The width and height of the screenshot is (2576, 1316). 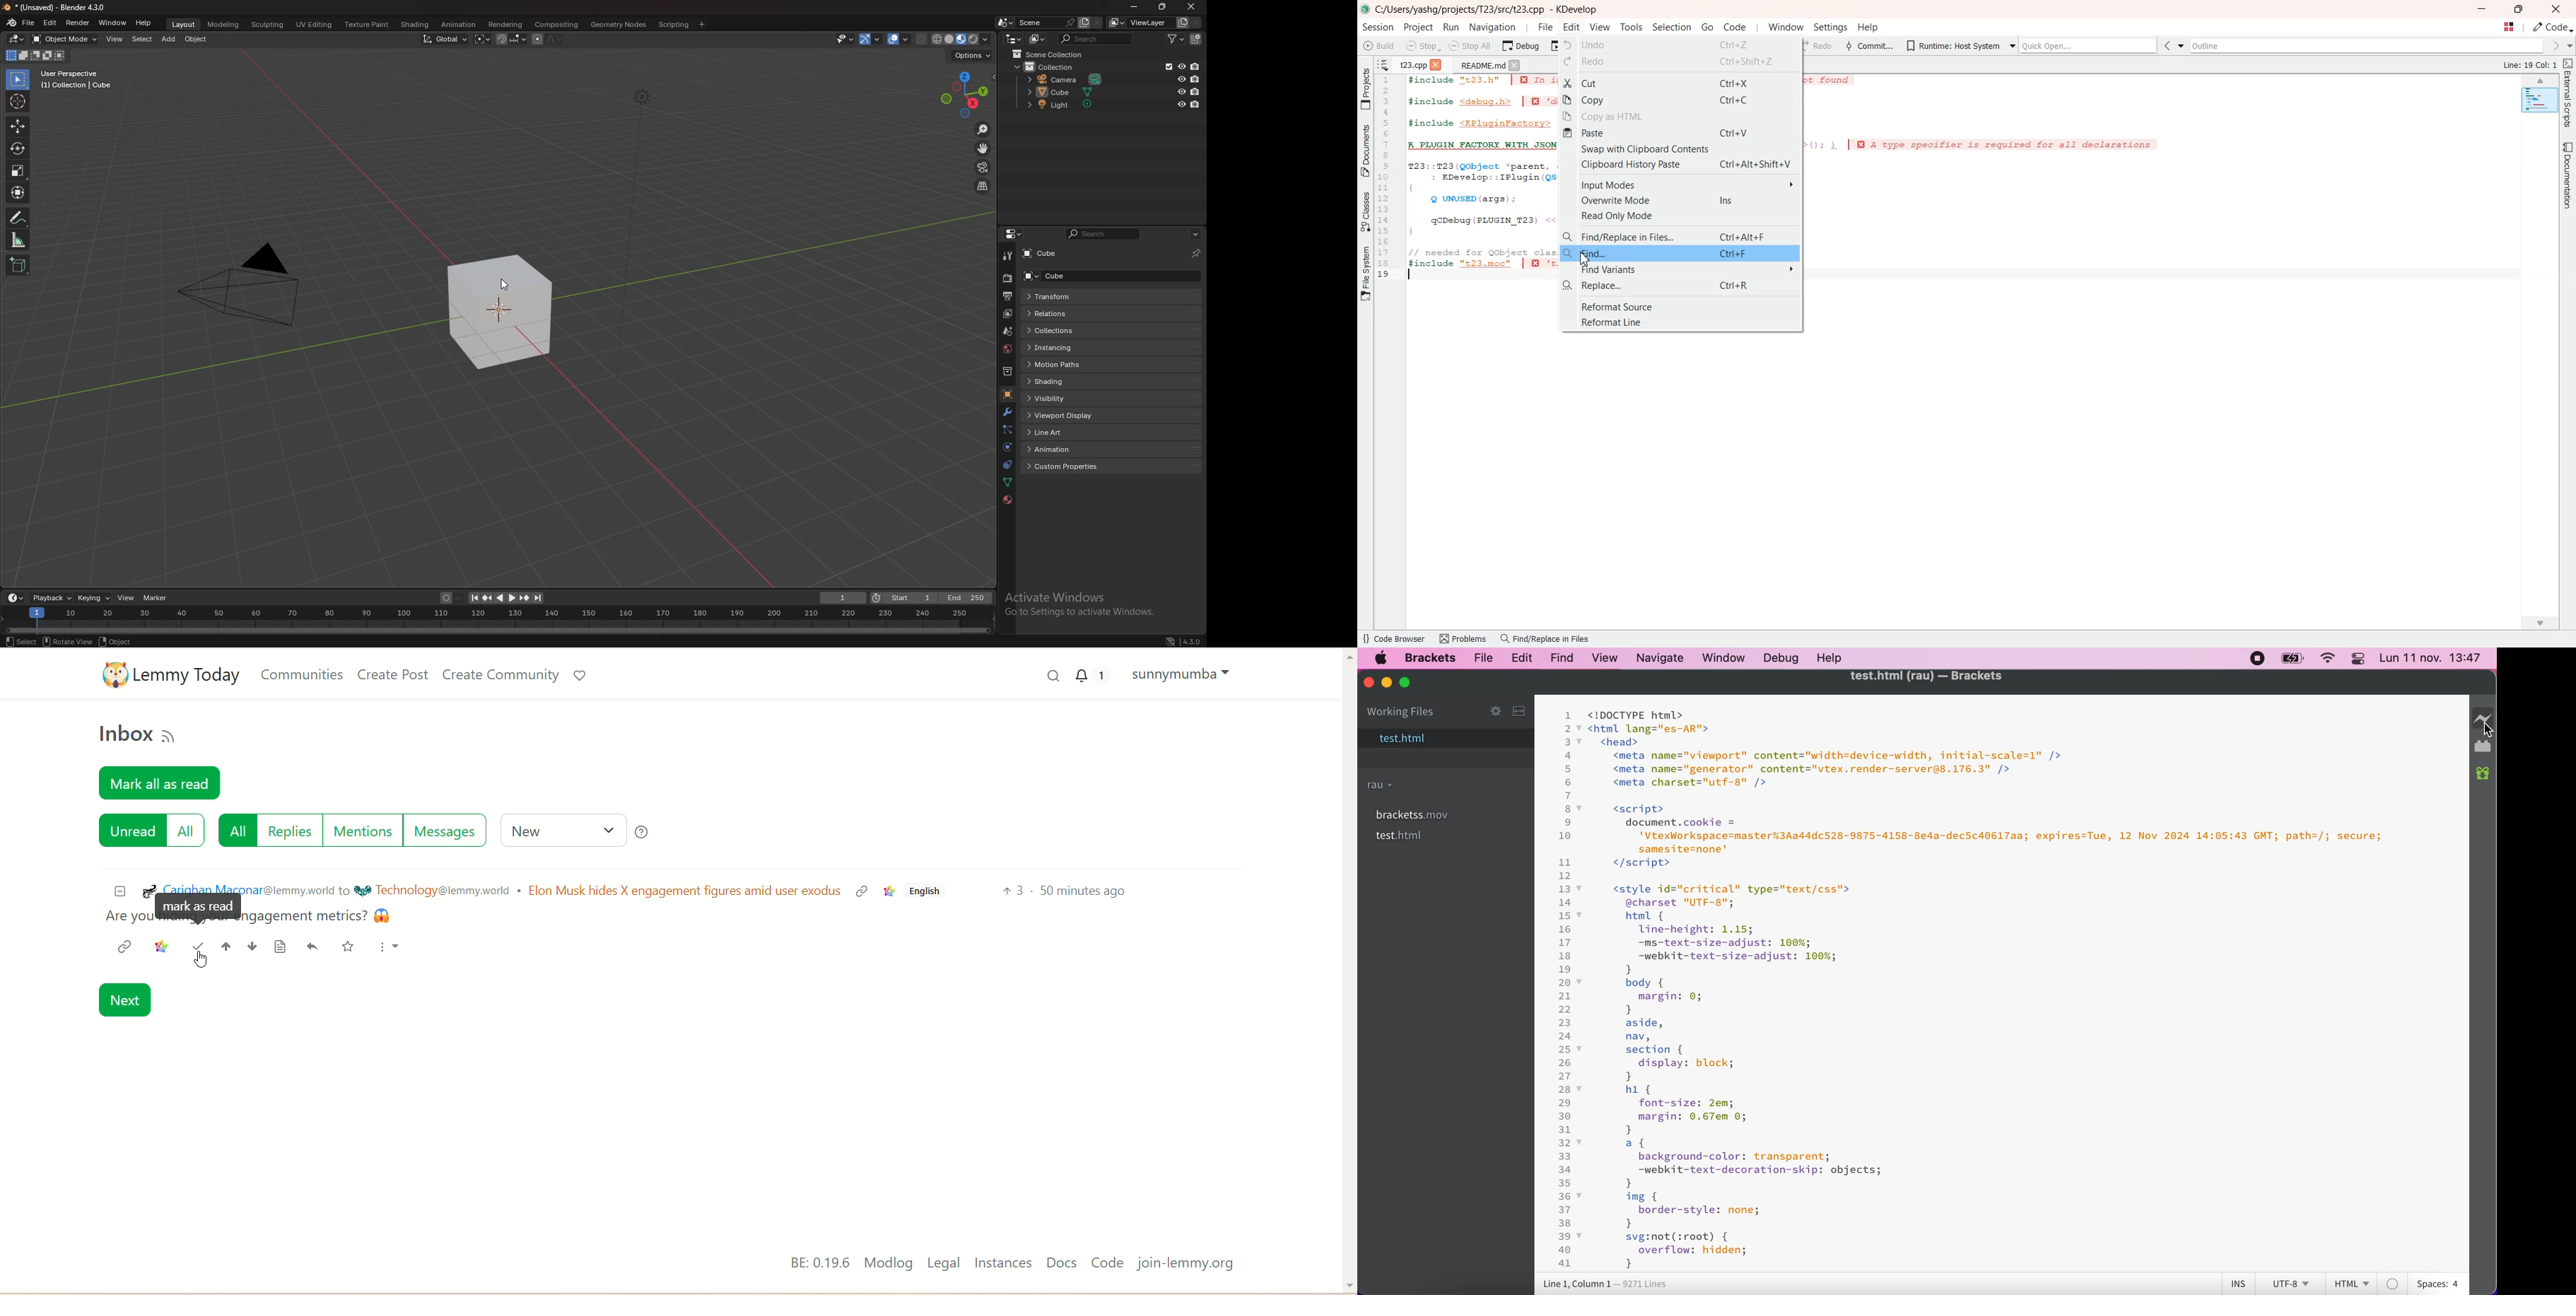 I want to click on tool, so click(x=1007, y=256).